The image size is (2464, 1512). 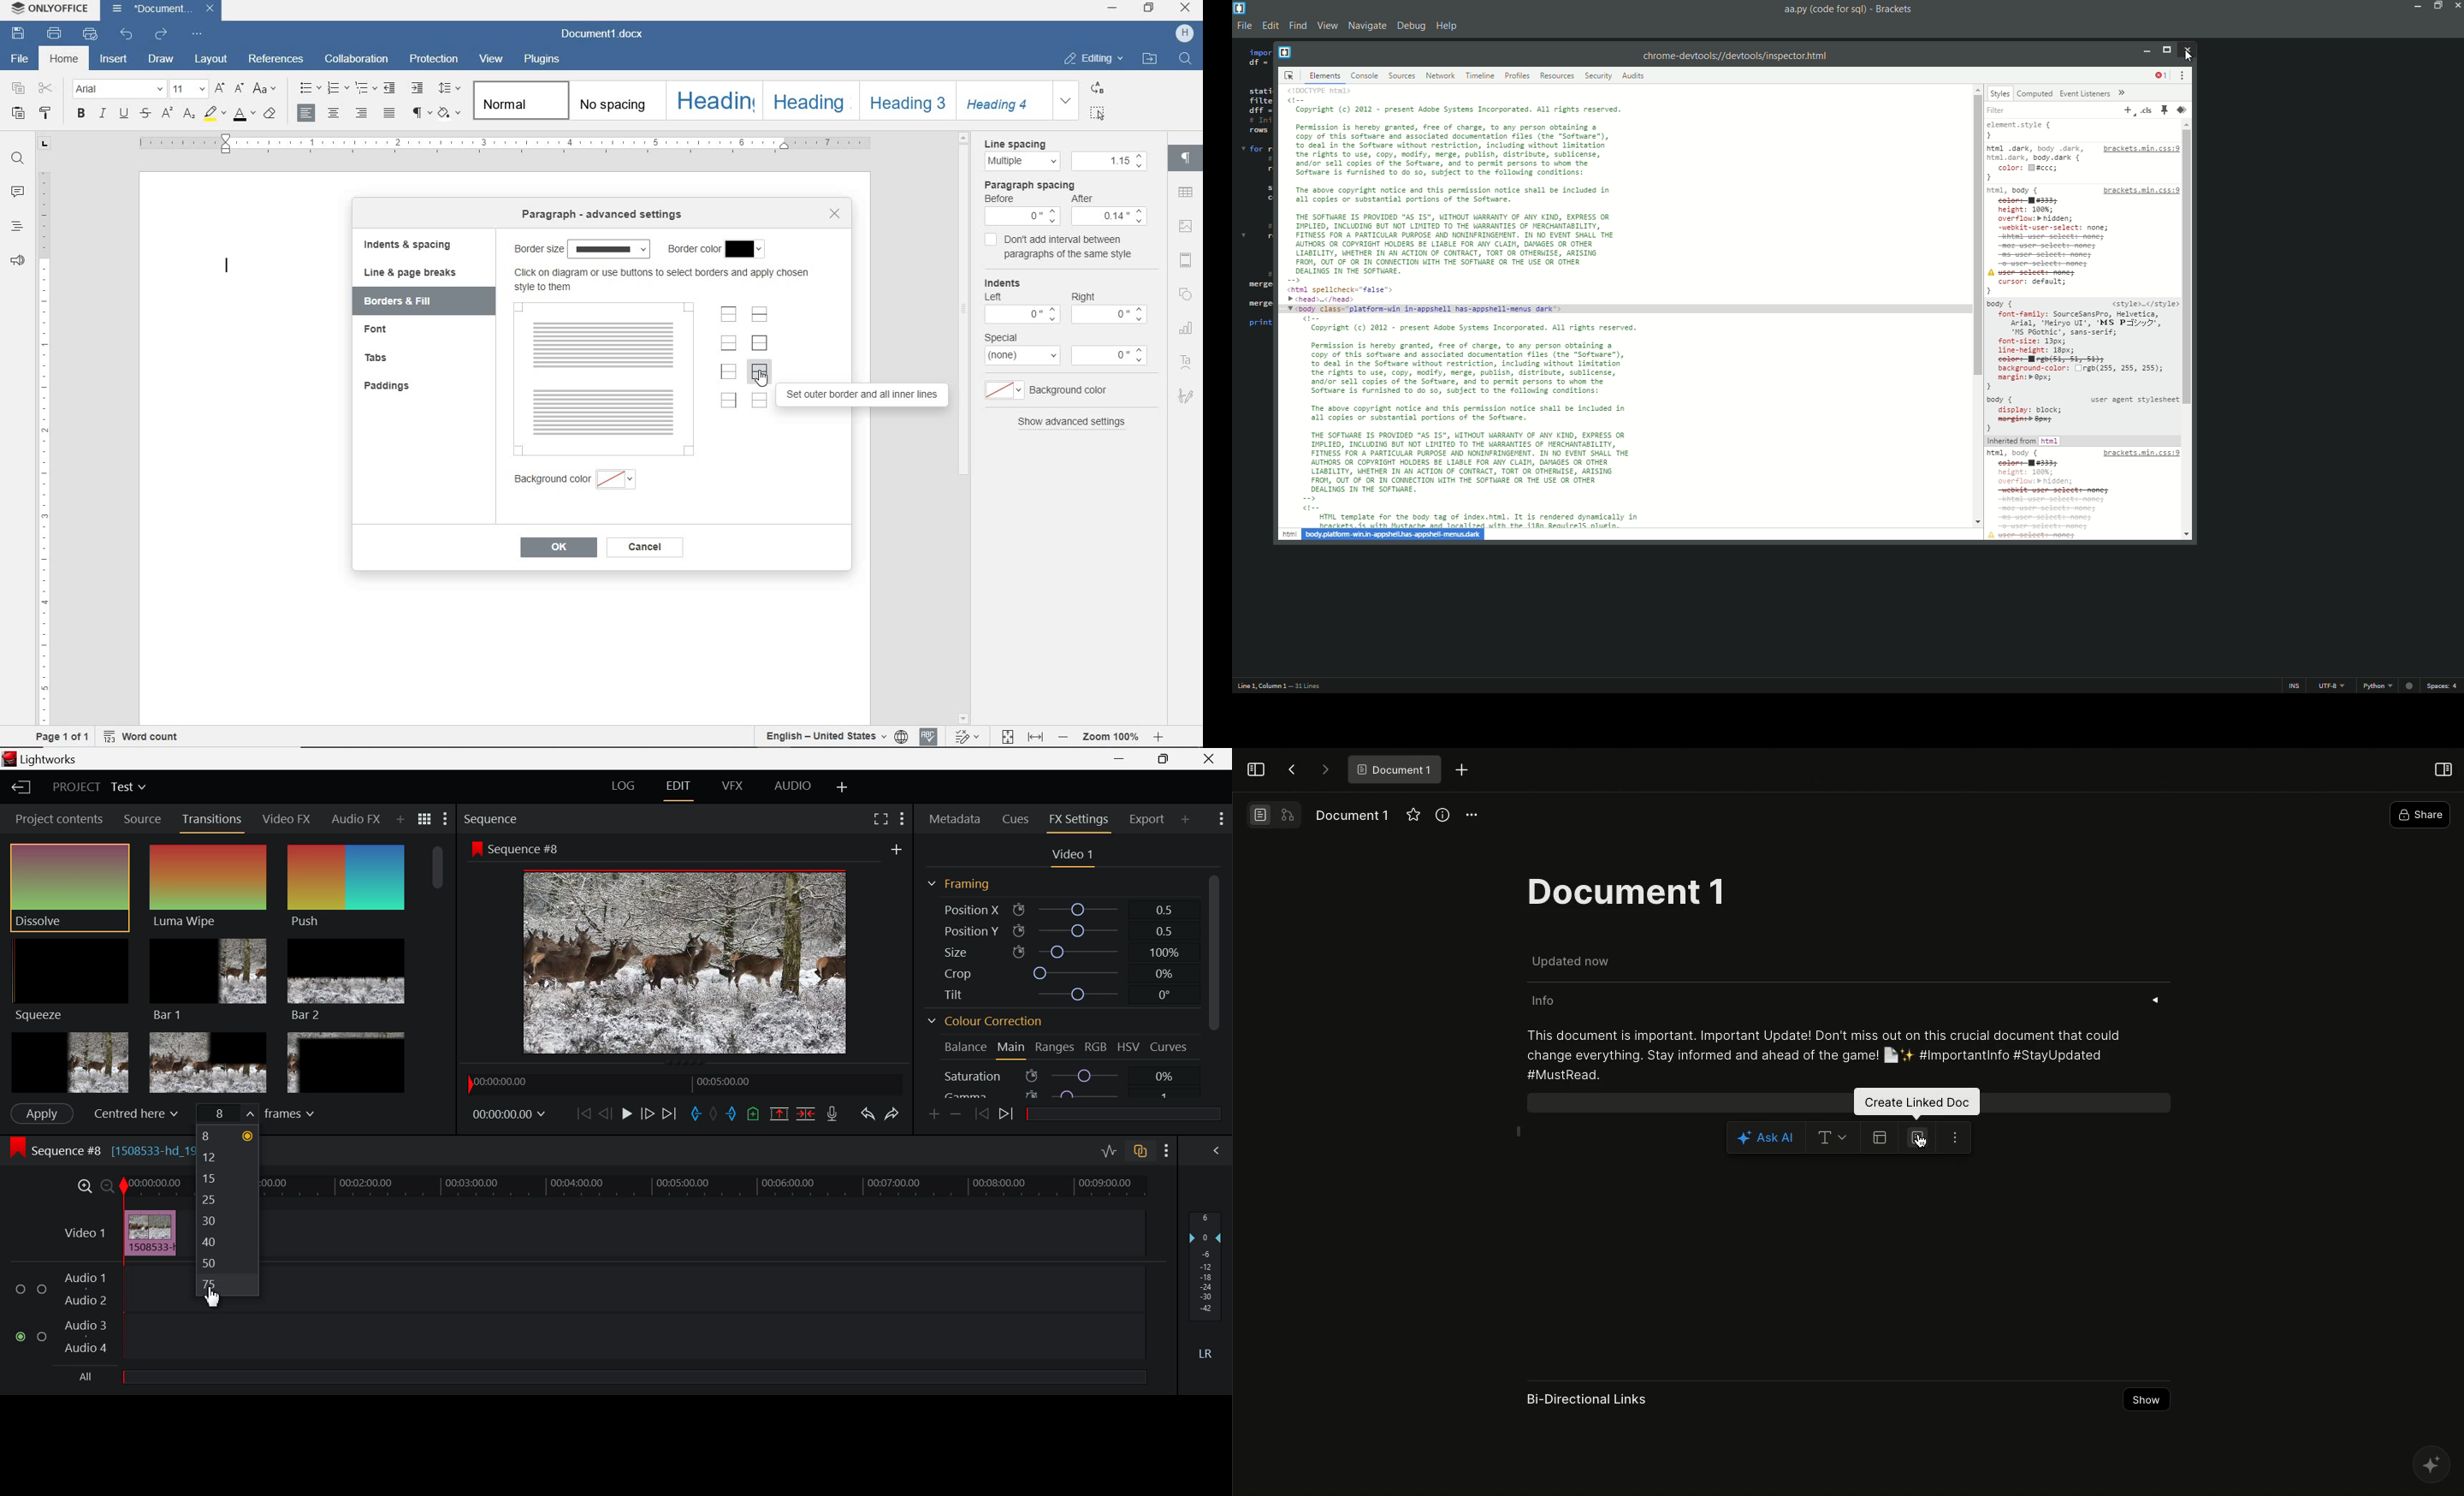 What do you see at coordinates (669, 1114) in the screenshot?
I see `To End` at bounding box center [669, 1114].